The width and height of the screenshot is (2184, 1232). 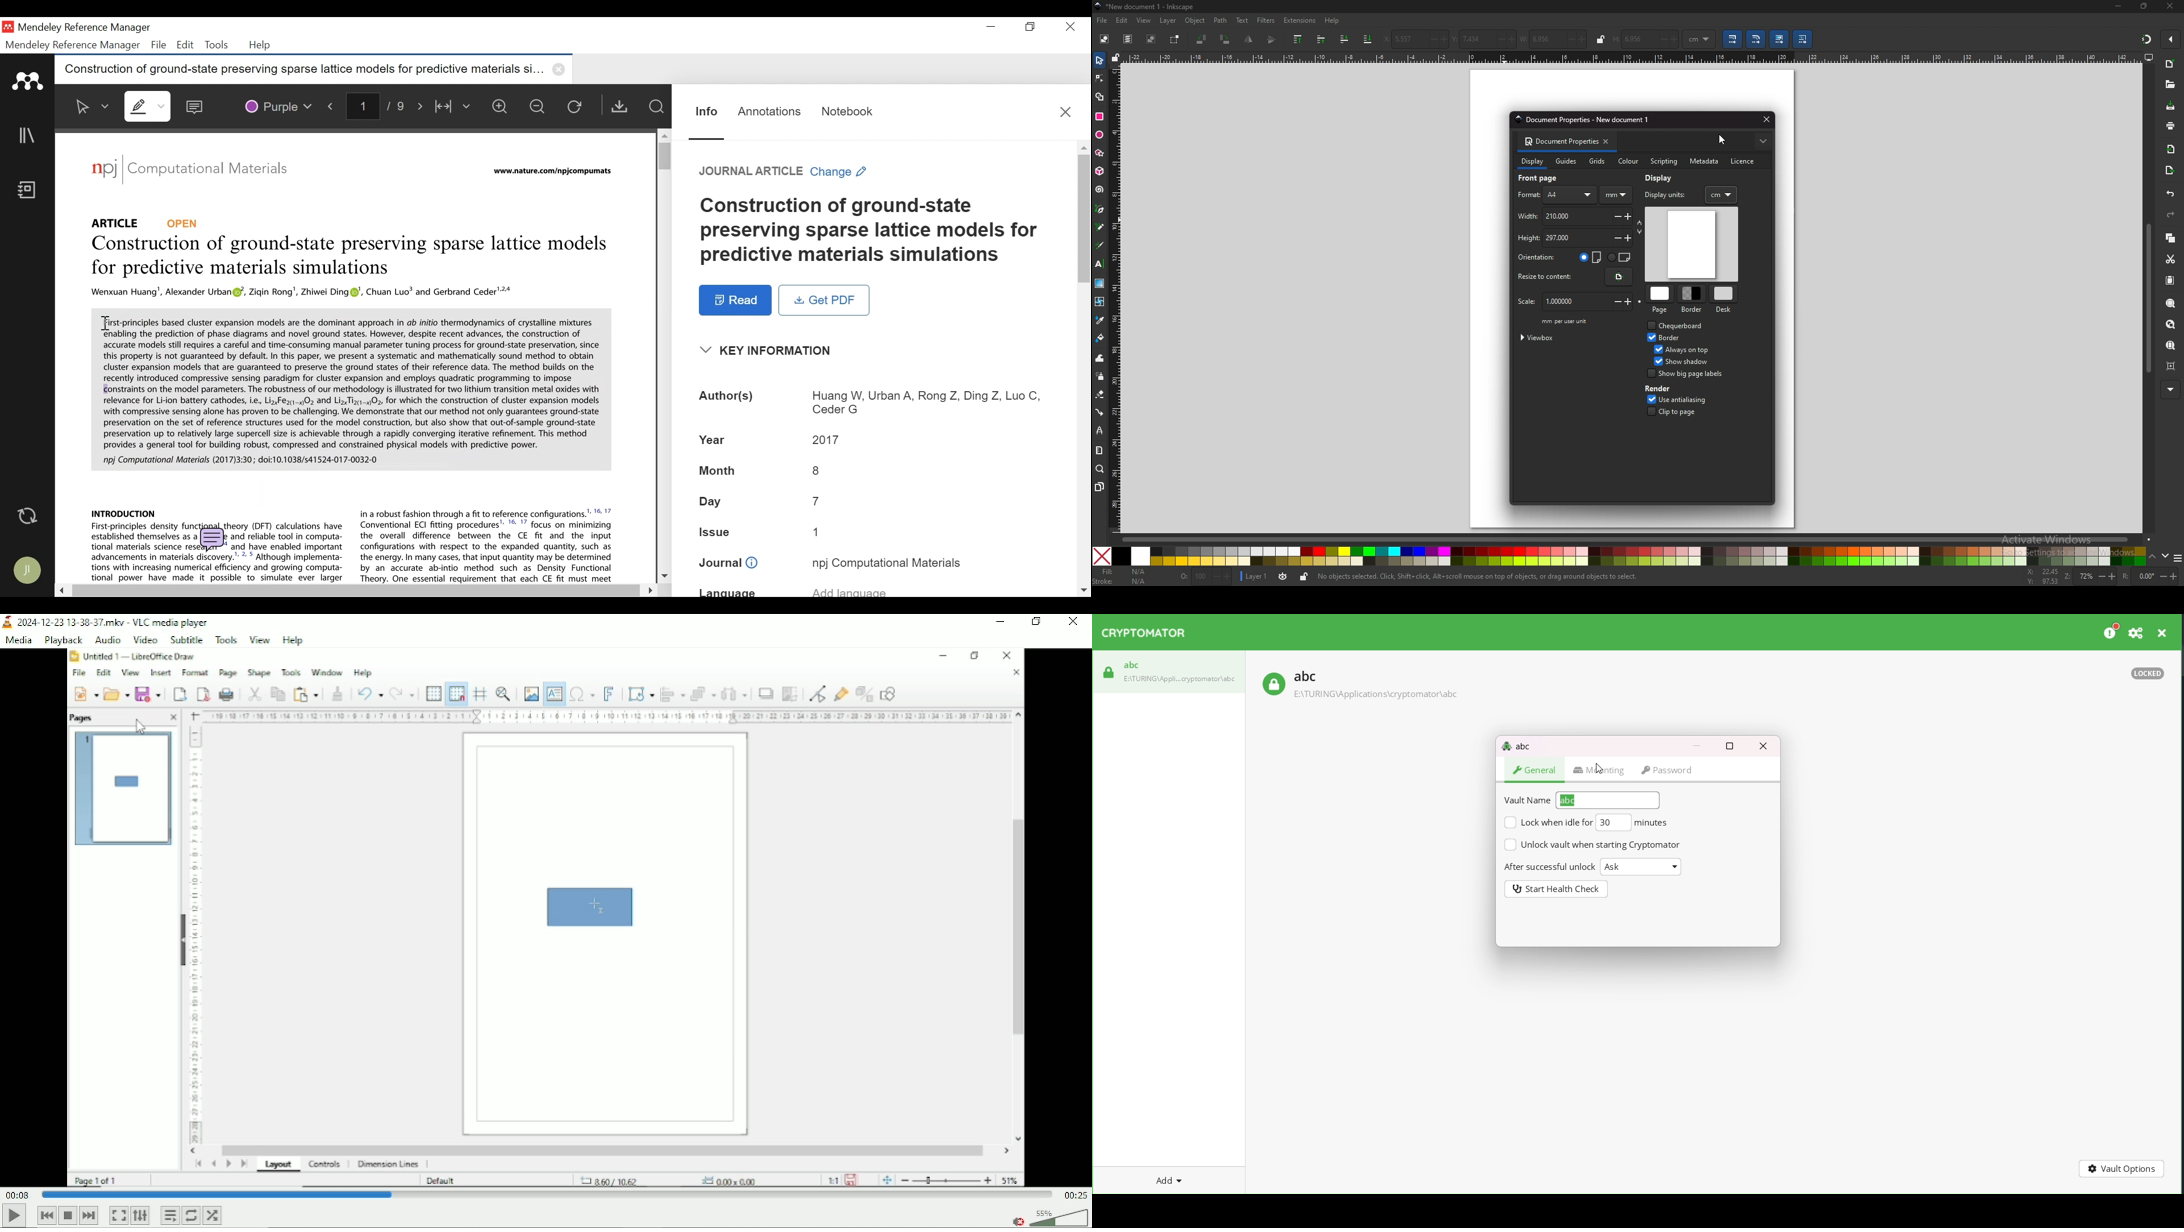 What do you see at coordinates (656, 106) in the screenshot?
I see `Find in Files` at bounding box center [656, 106].